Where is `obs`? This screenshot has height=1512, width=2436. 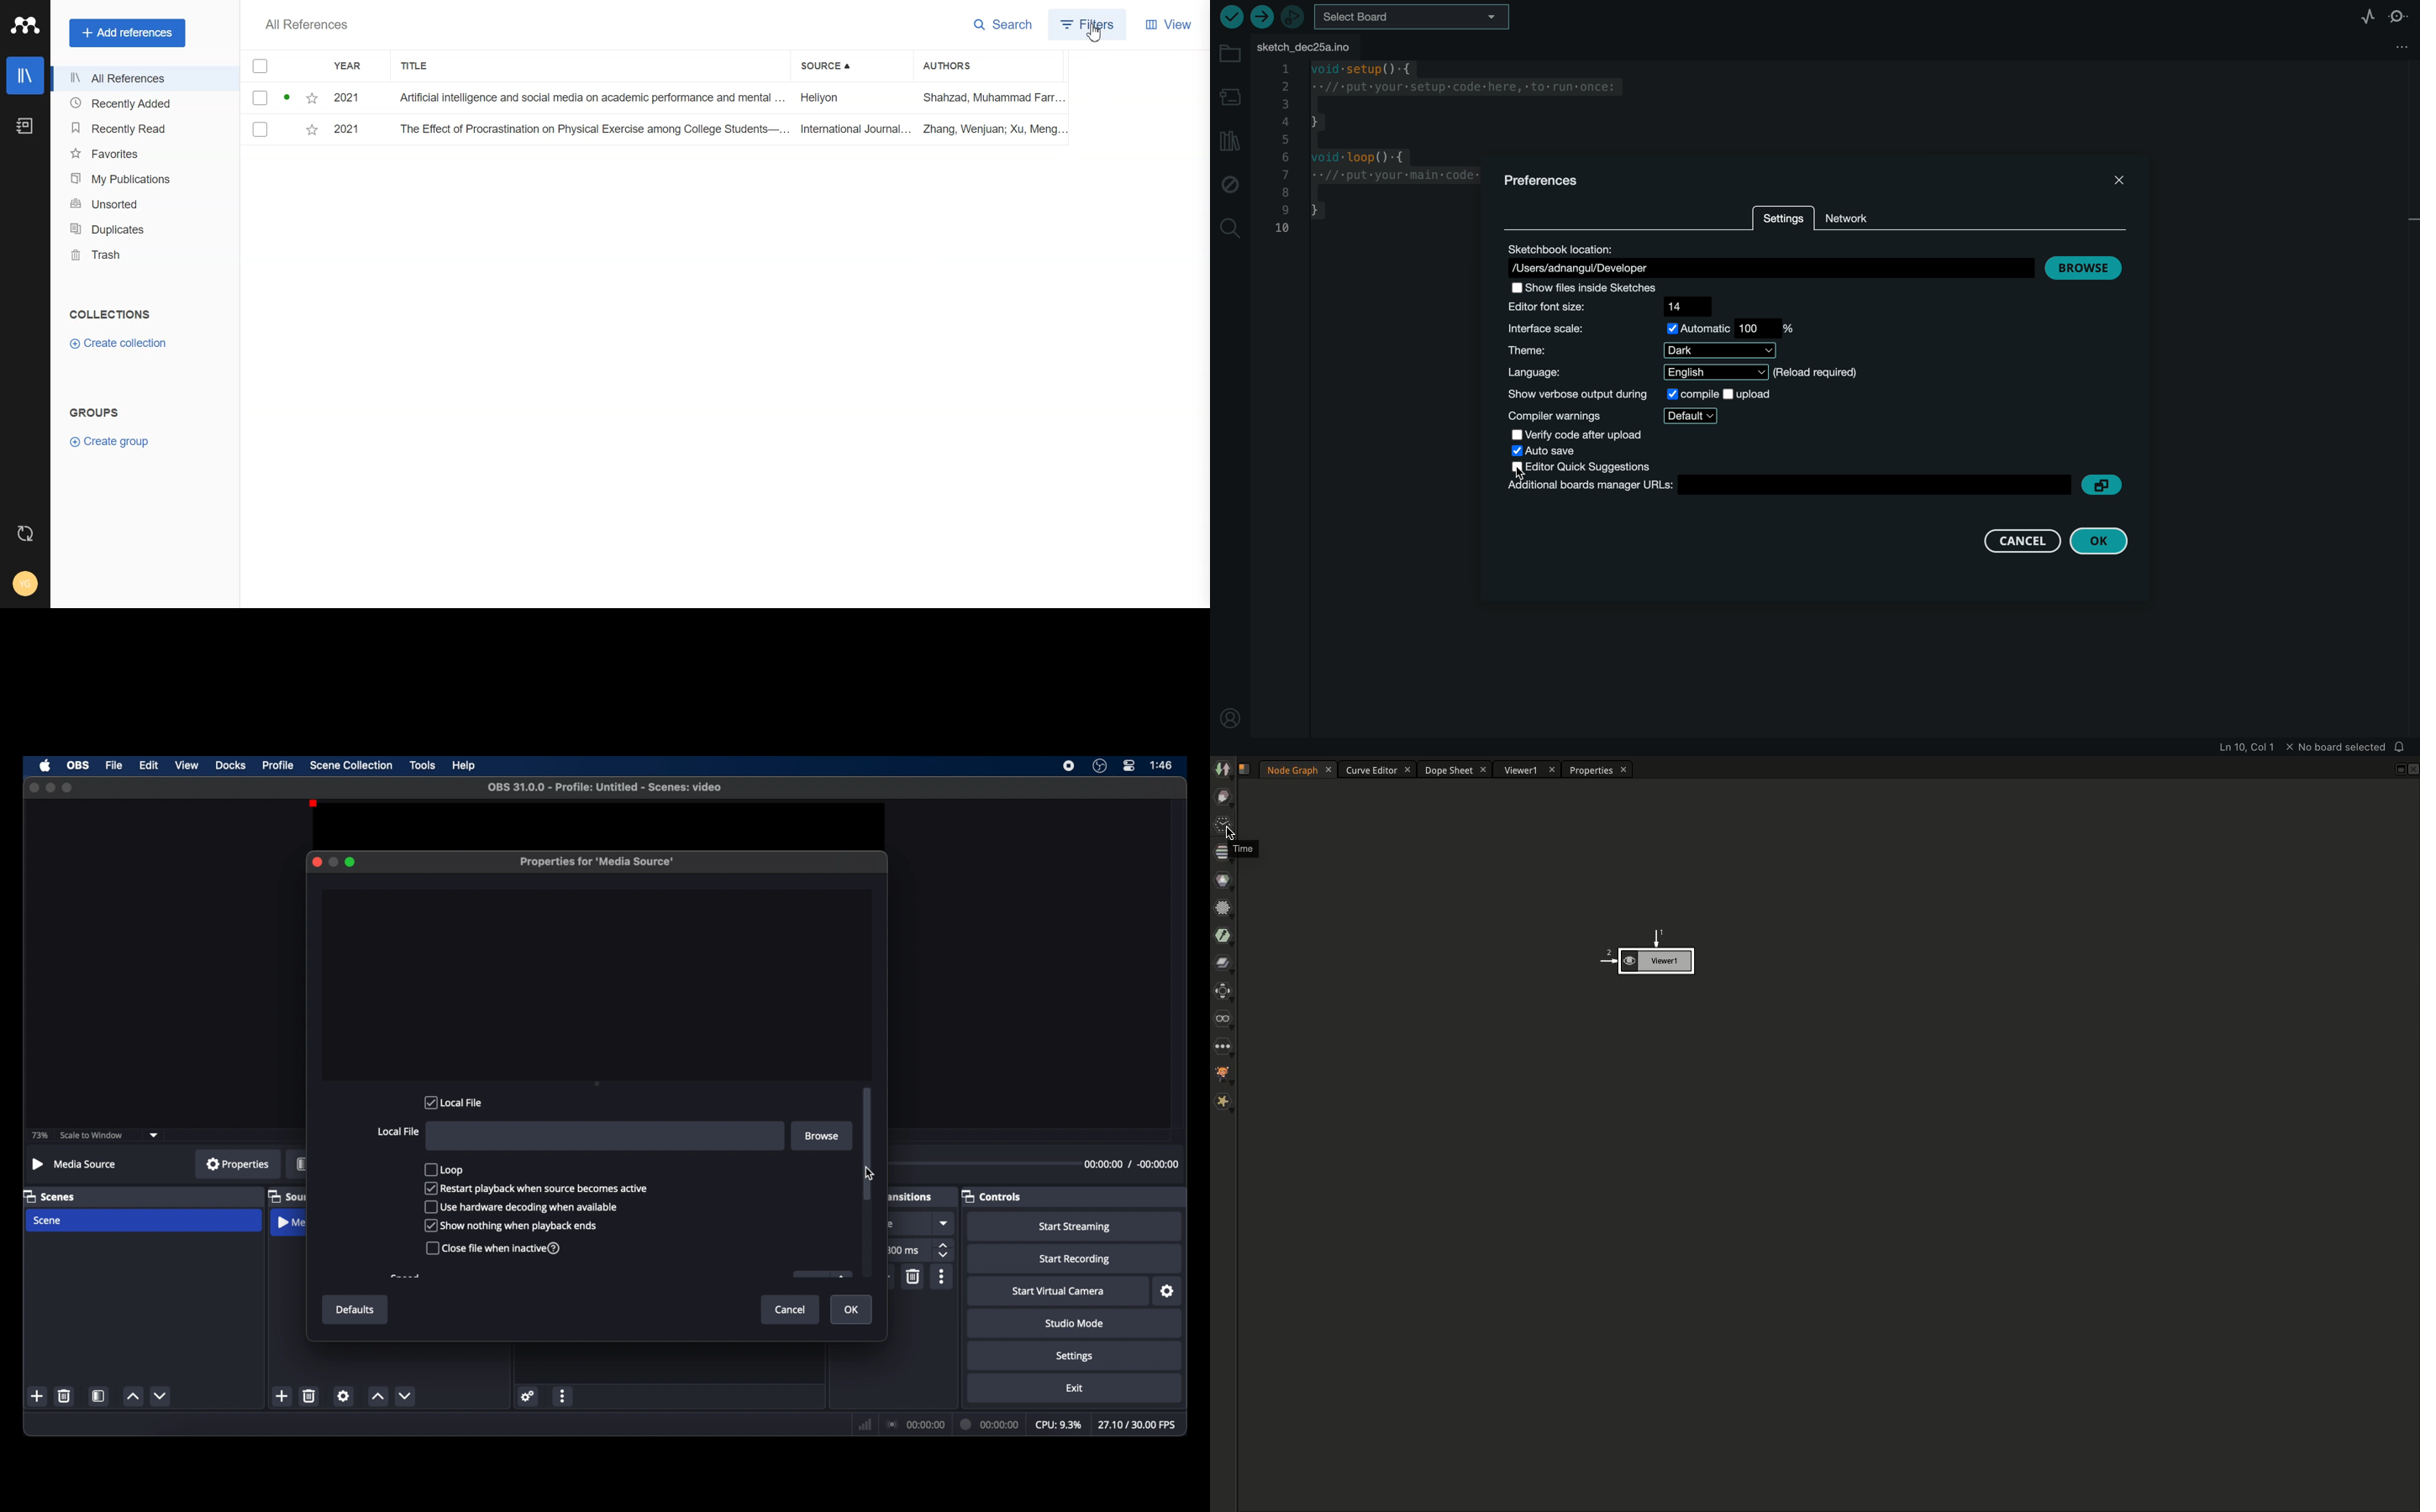 obs is located at coordinates (79, 765).